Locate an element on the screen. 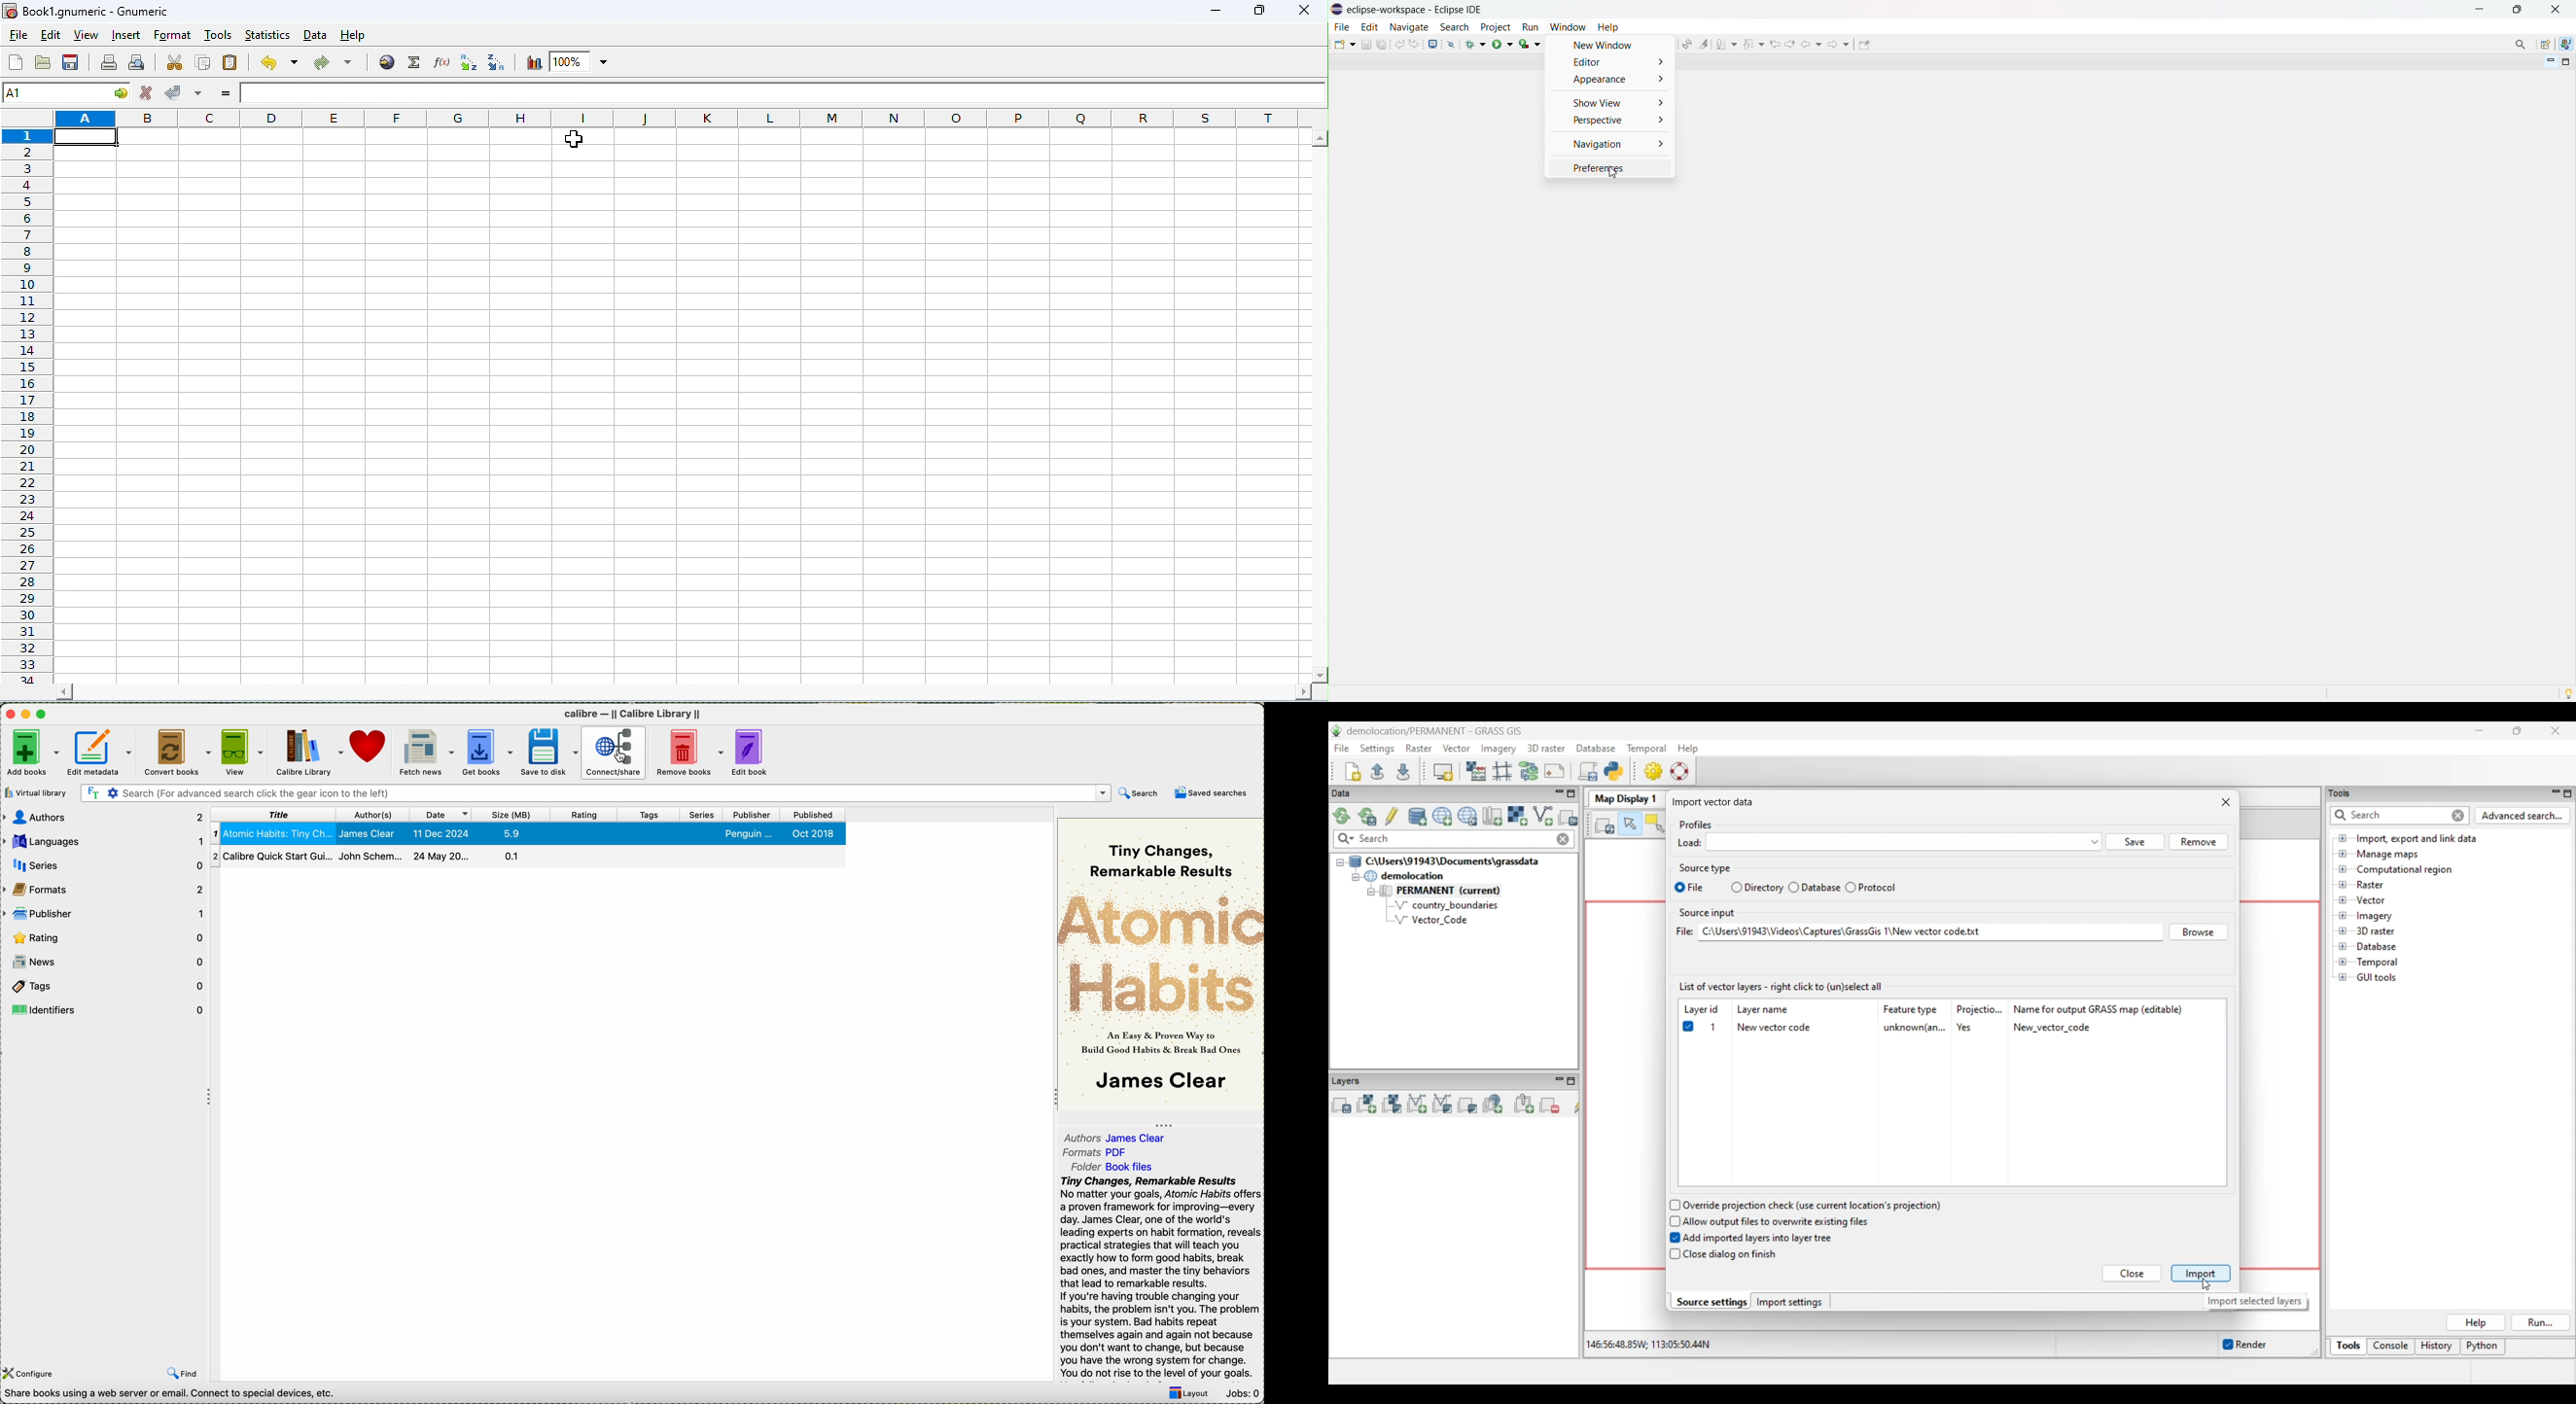 The image size is (2576, 1428). rating is located at coordinates (585, 814).